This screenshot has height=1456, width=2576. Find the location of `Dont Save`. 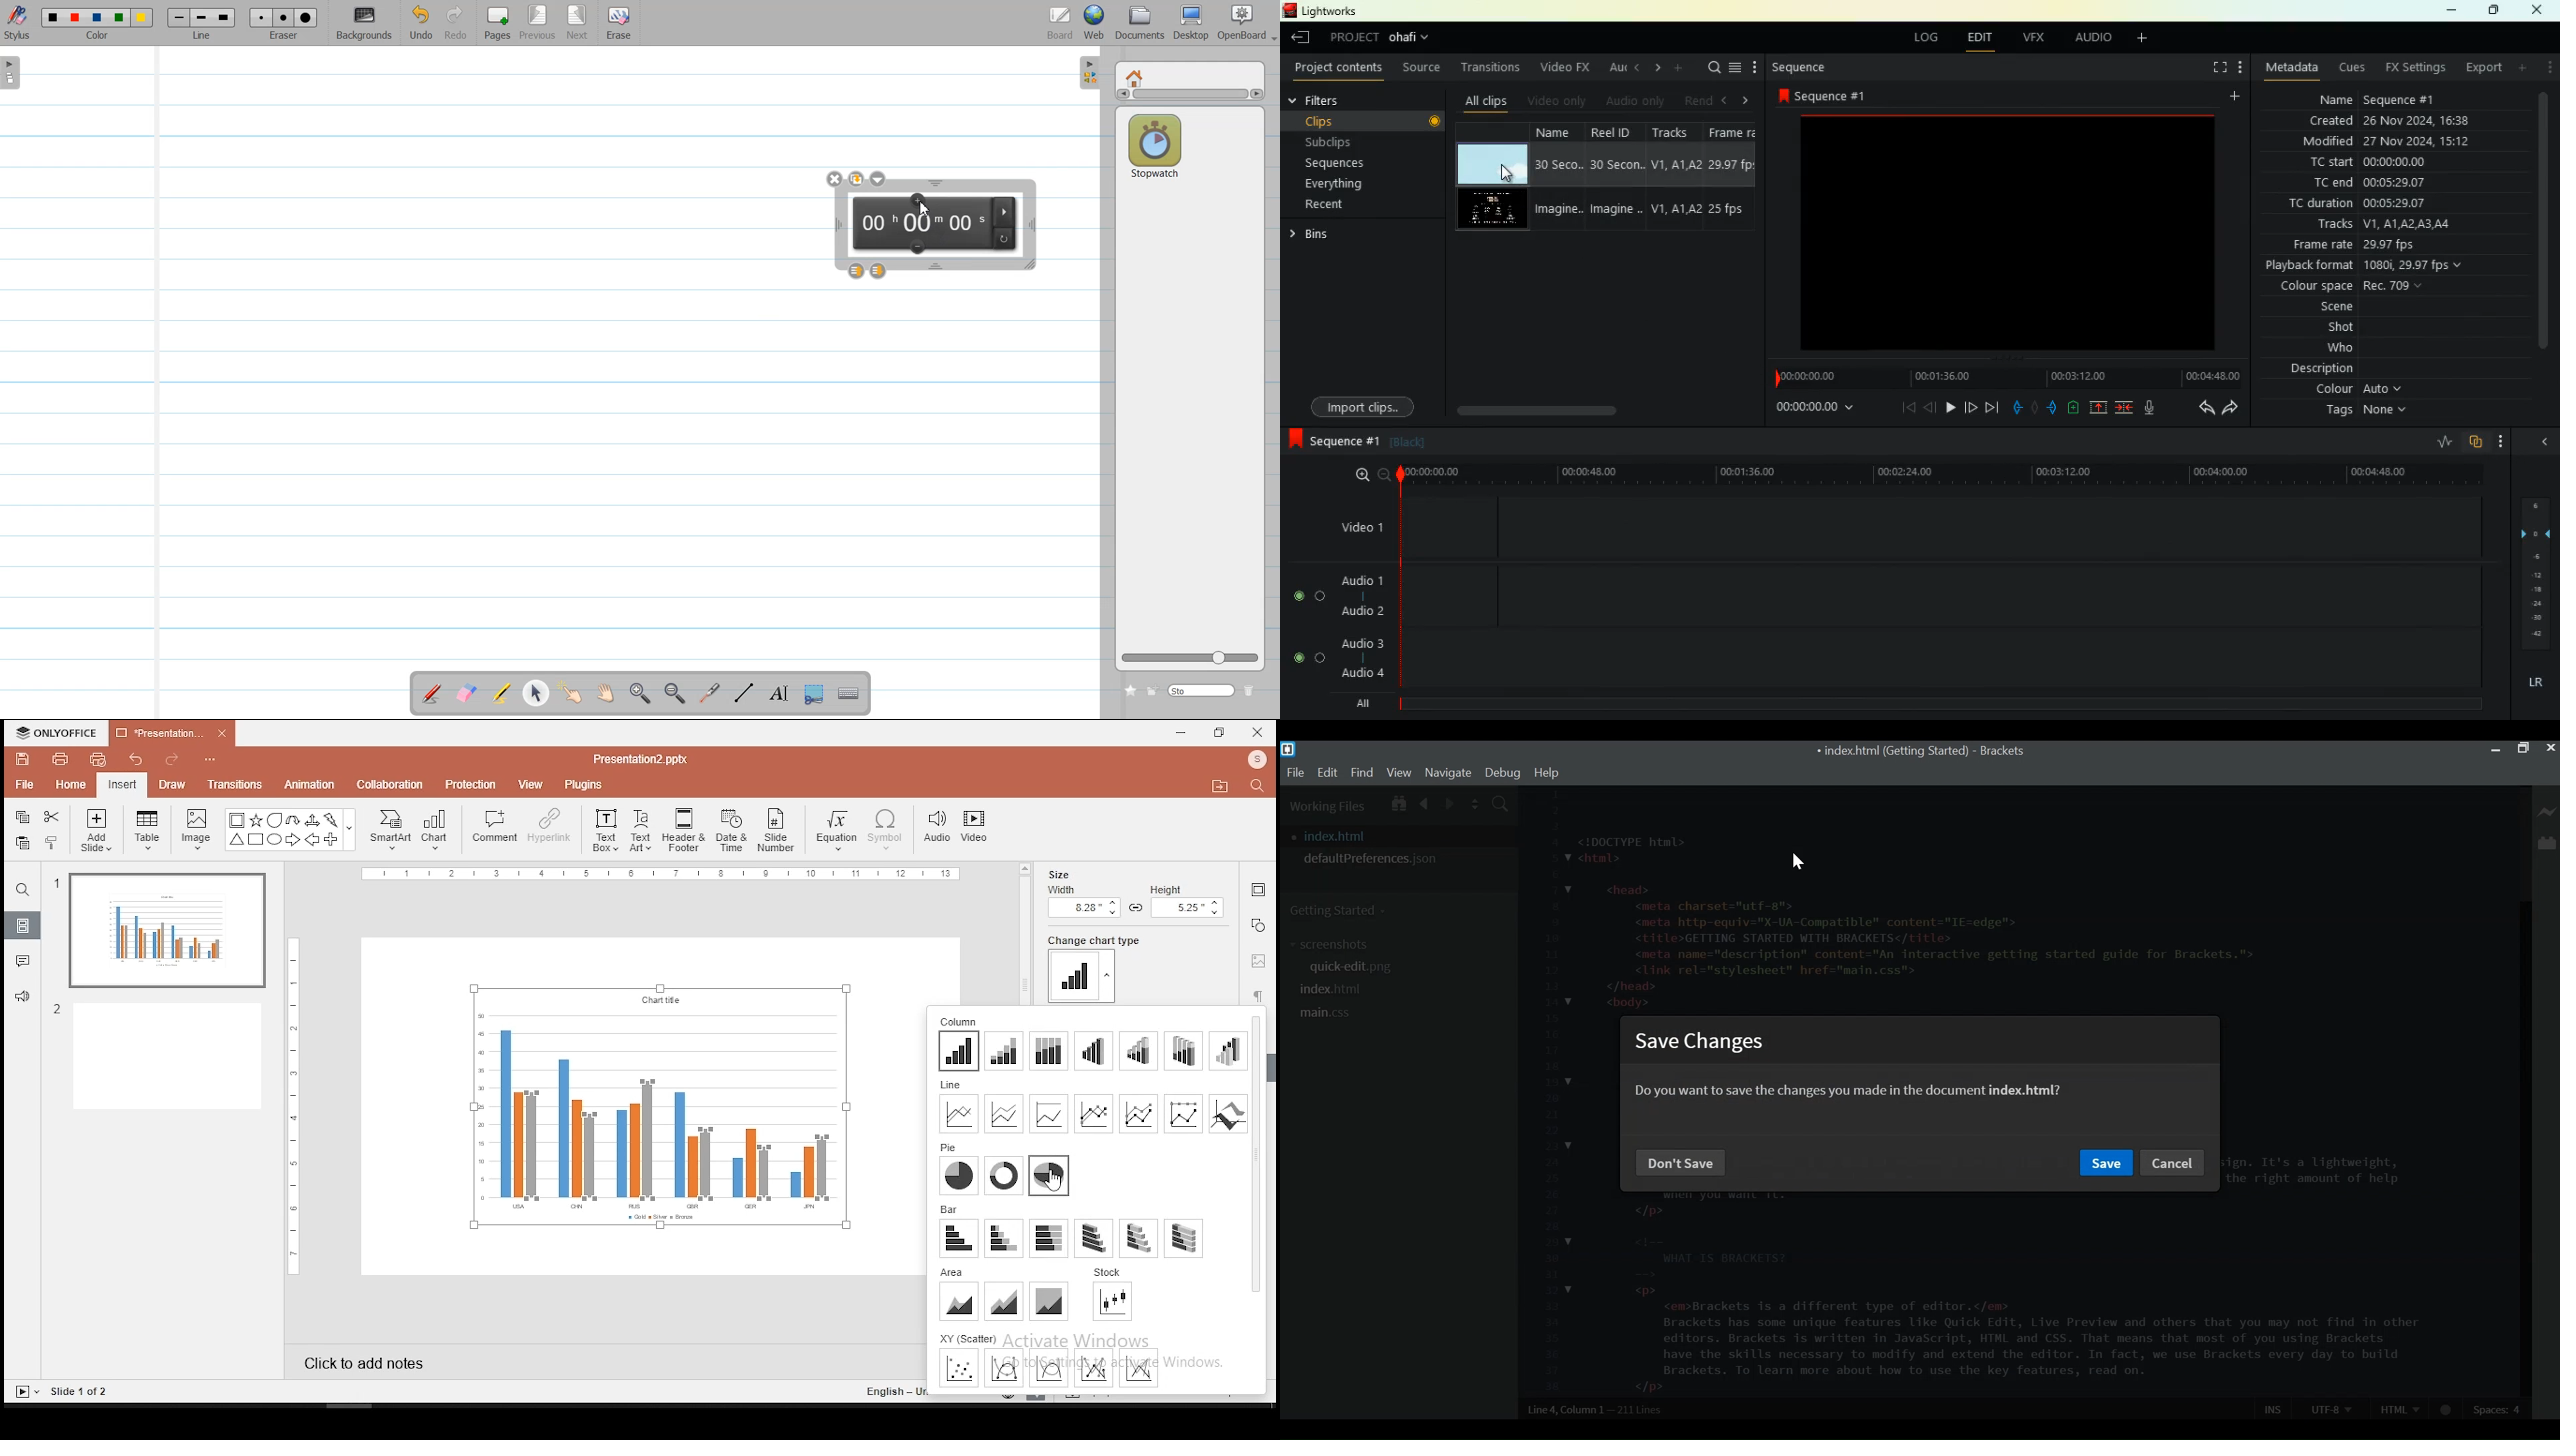

Dont Save is located at coordinates (1681, 1161).